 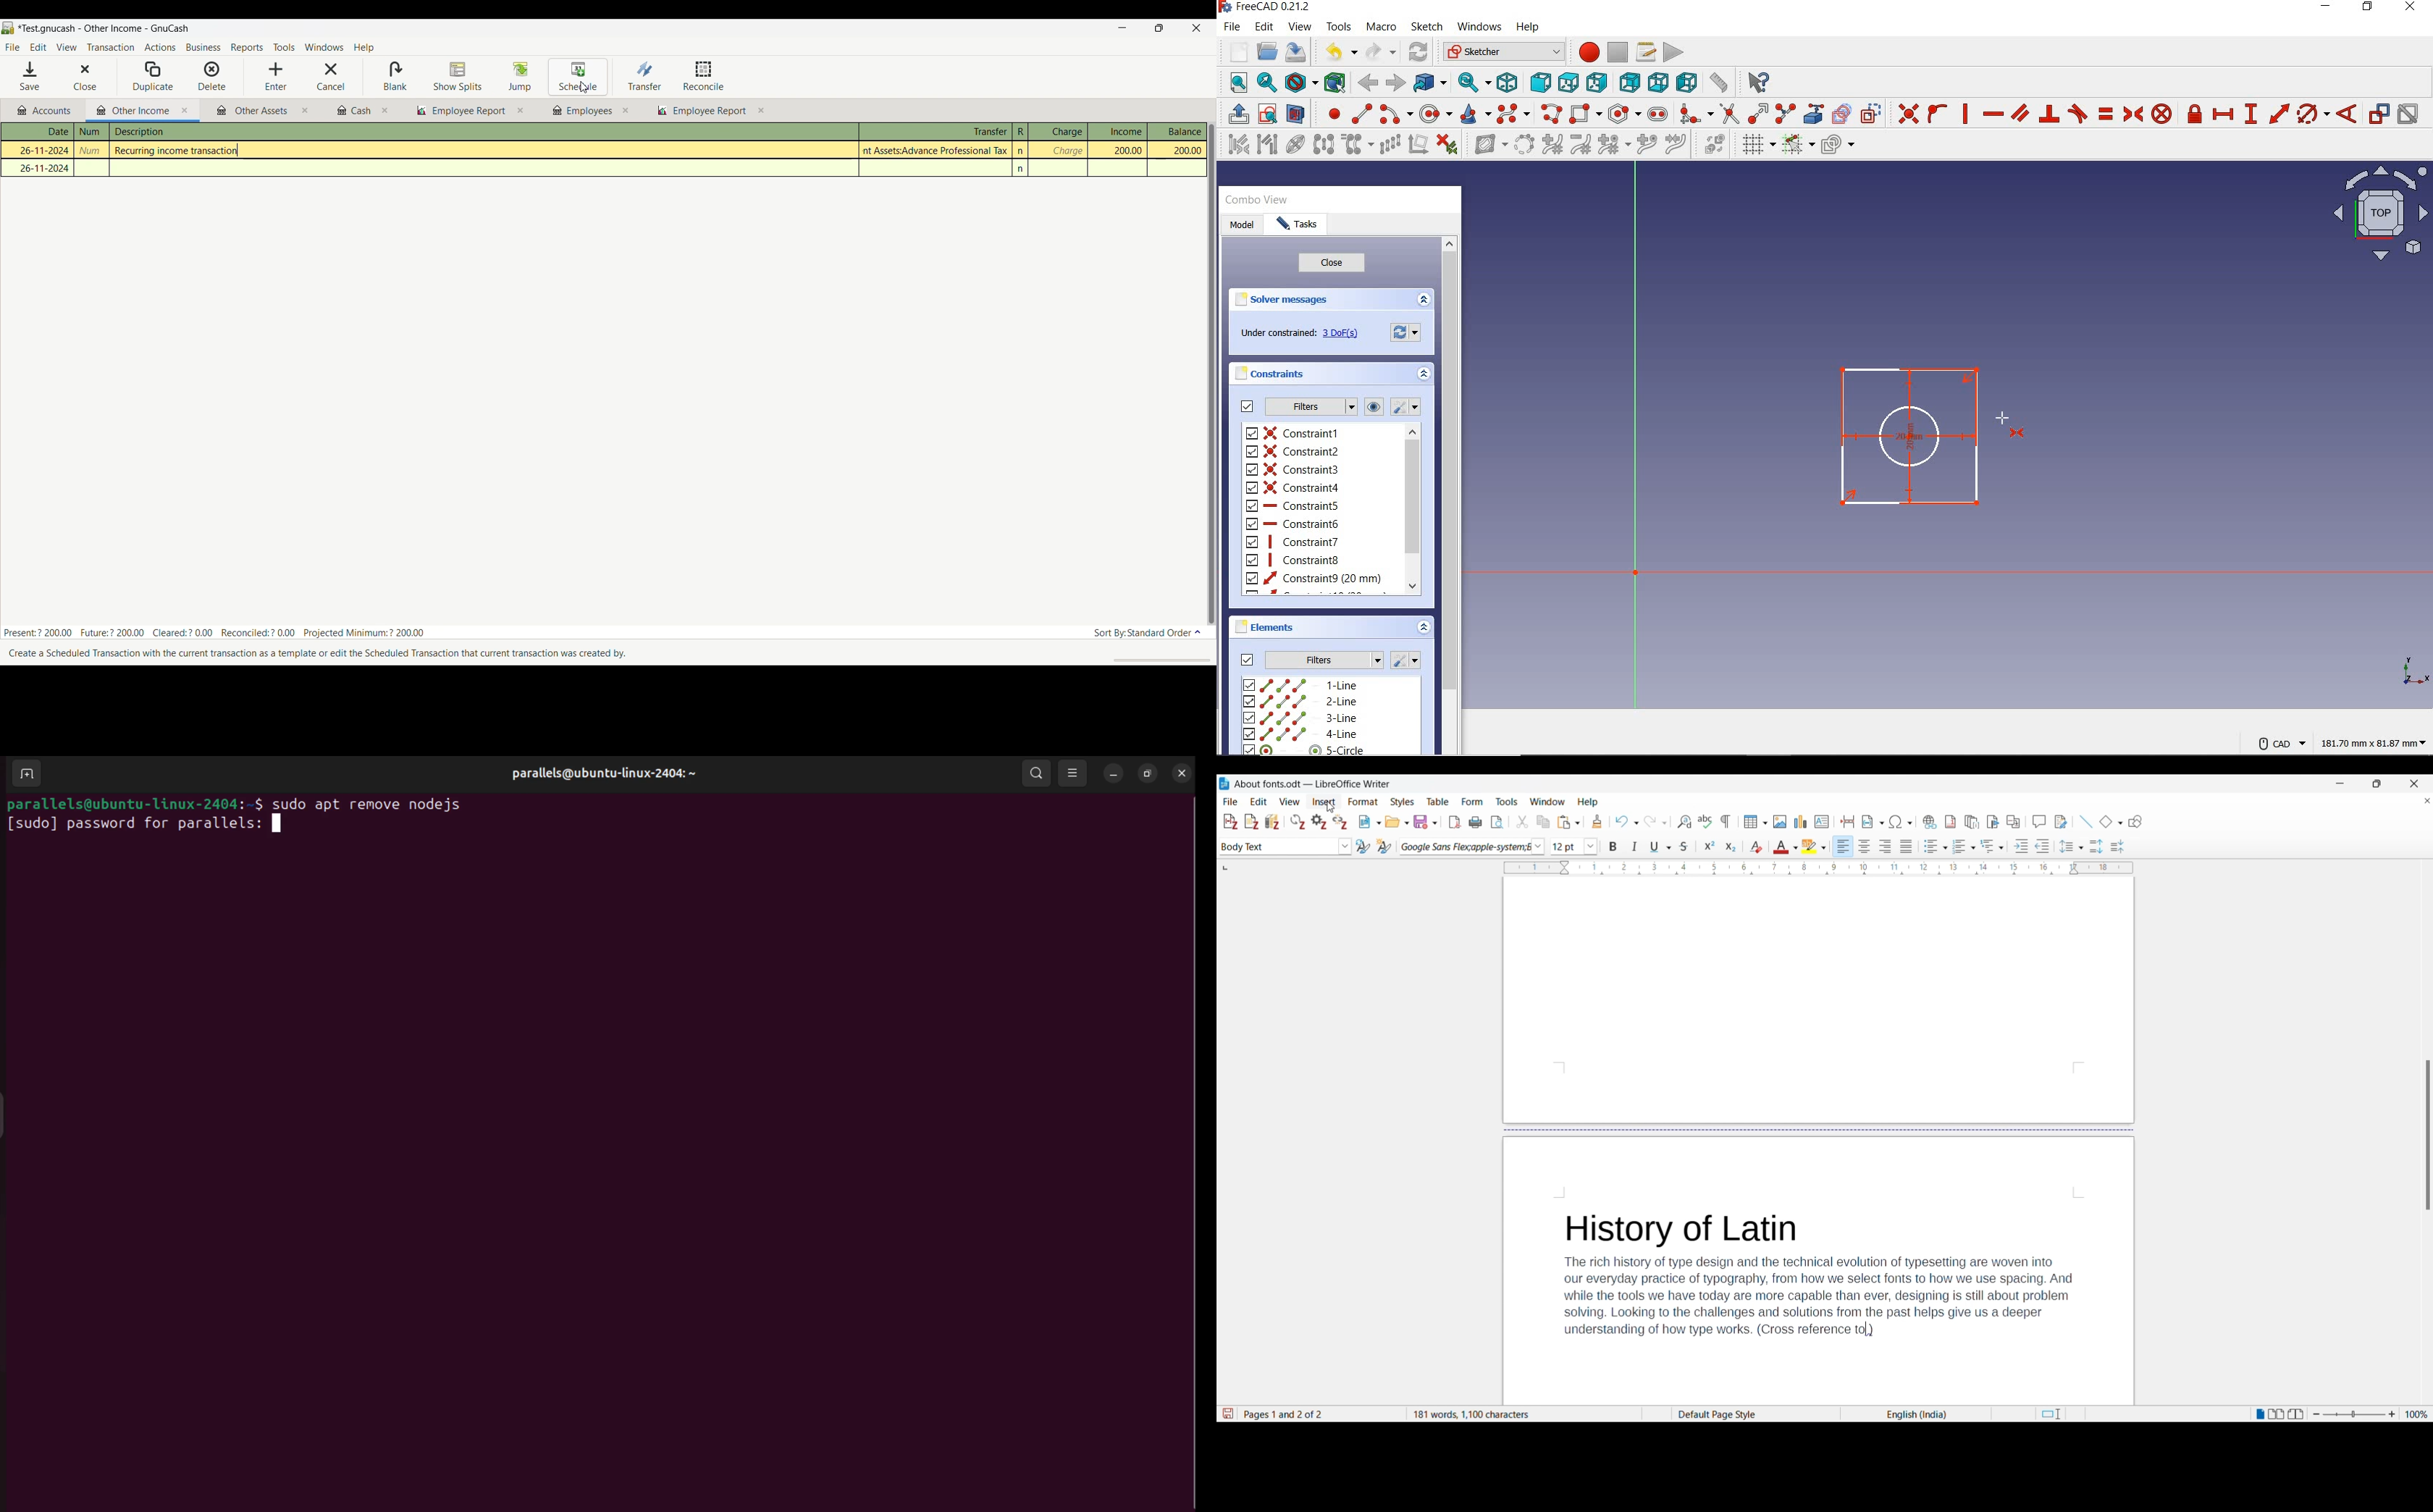 I want to click on Enter, so click(x=276, y=77).